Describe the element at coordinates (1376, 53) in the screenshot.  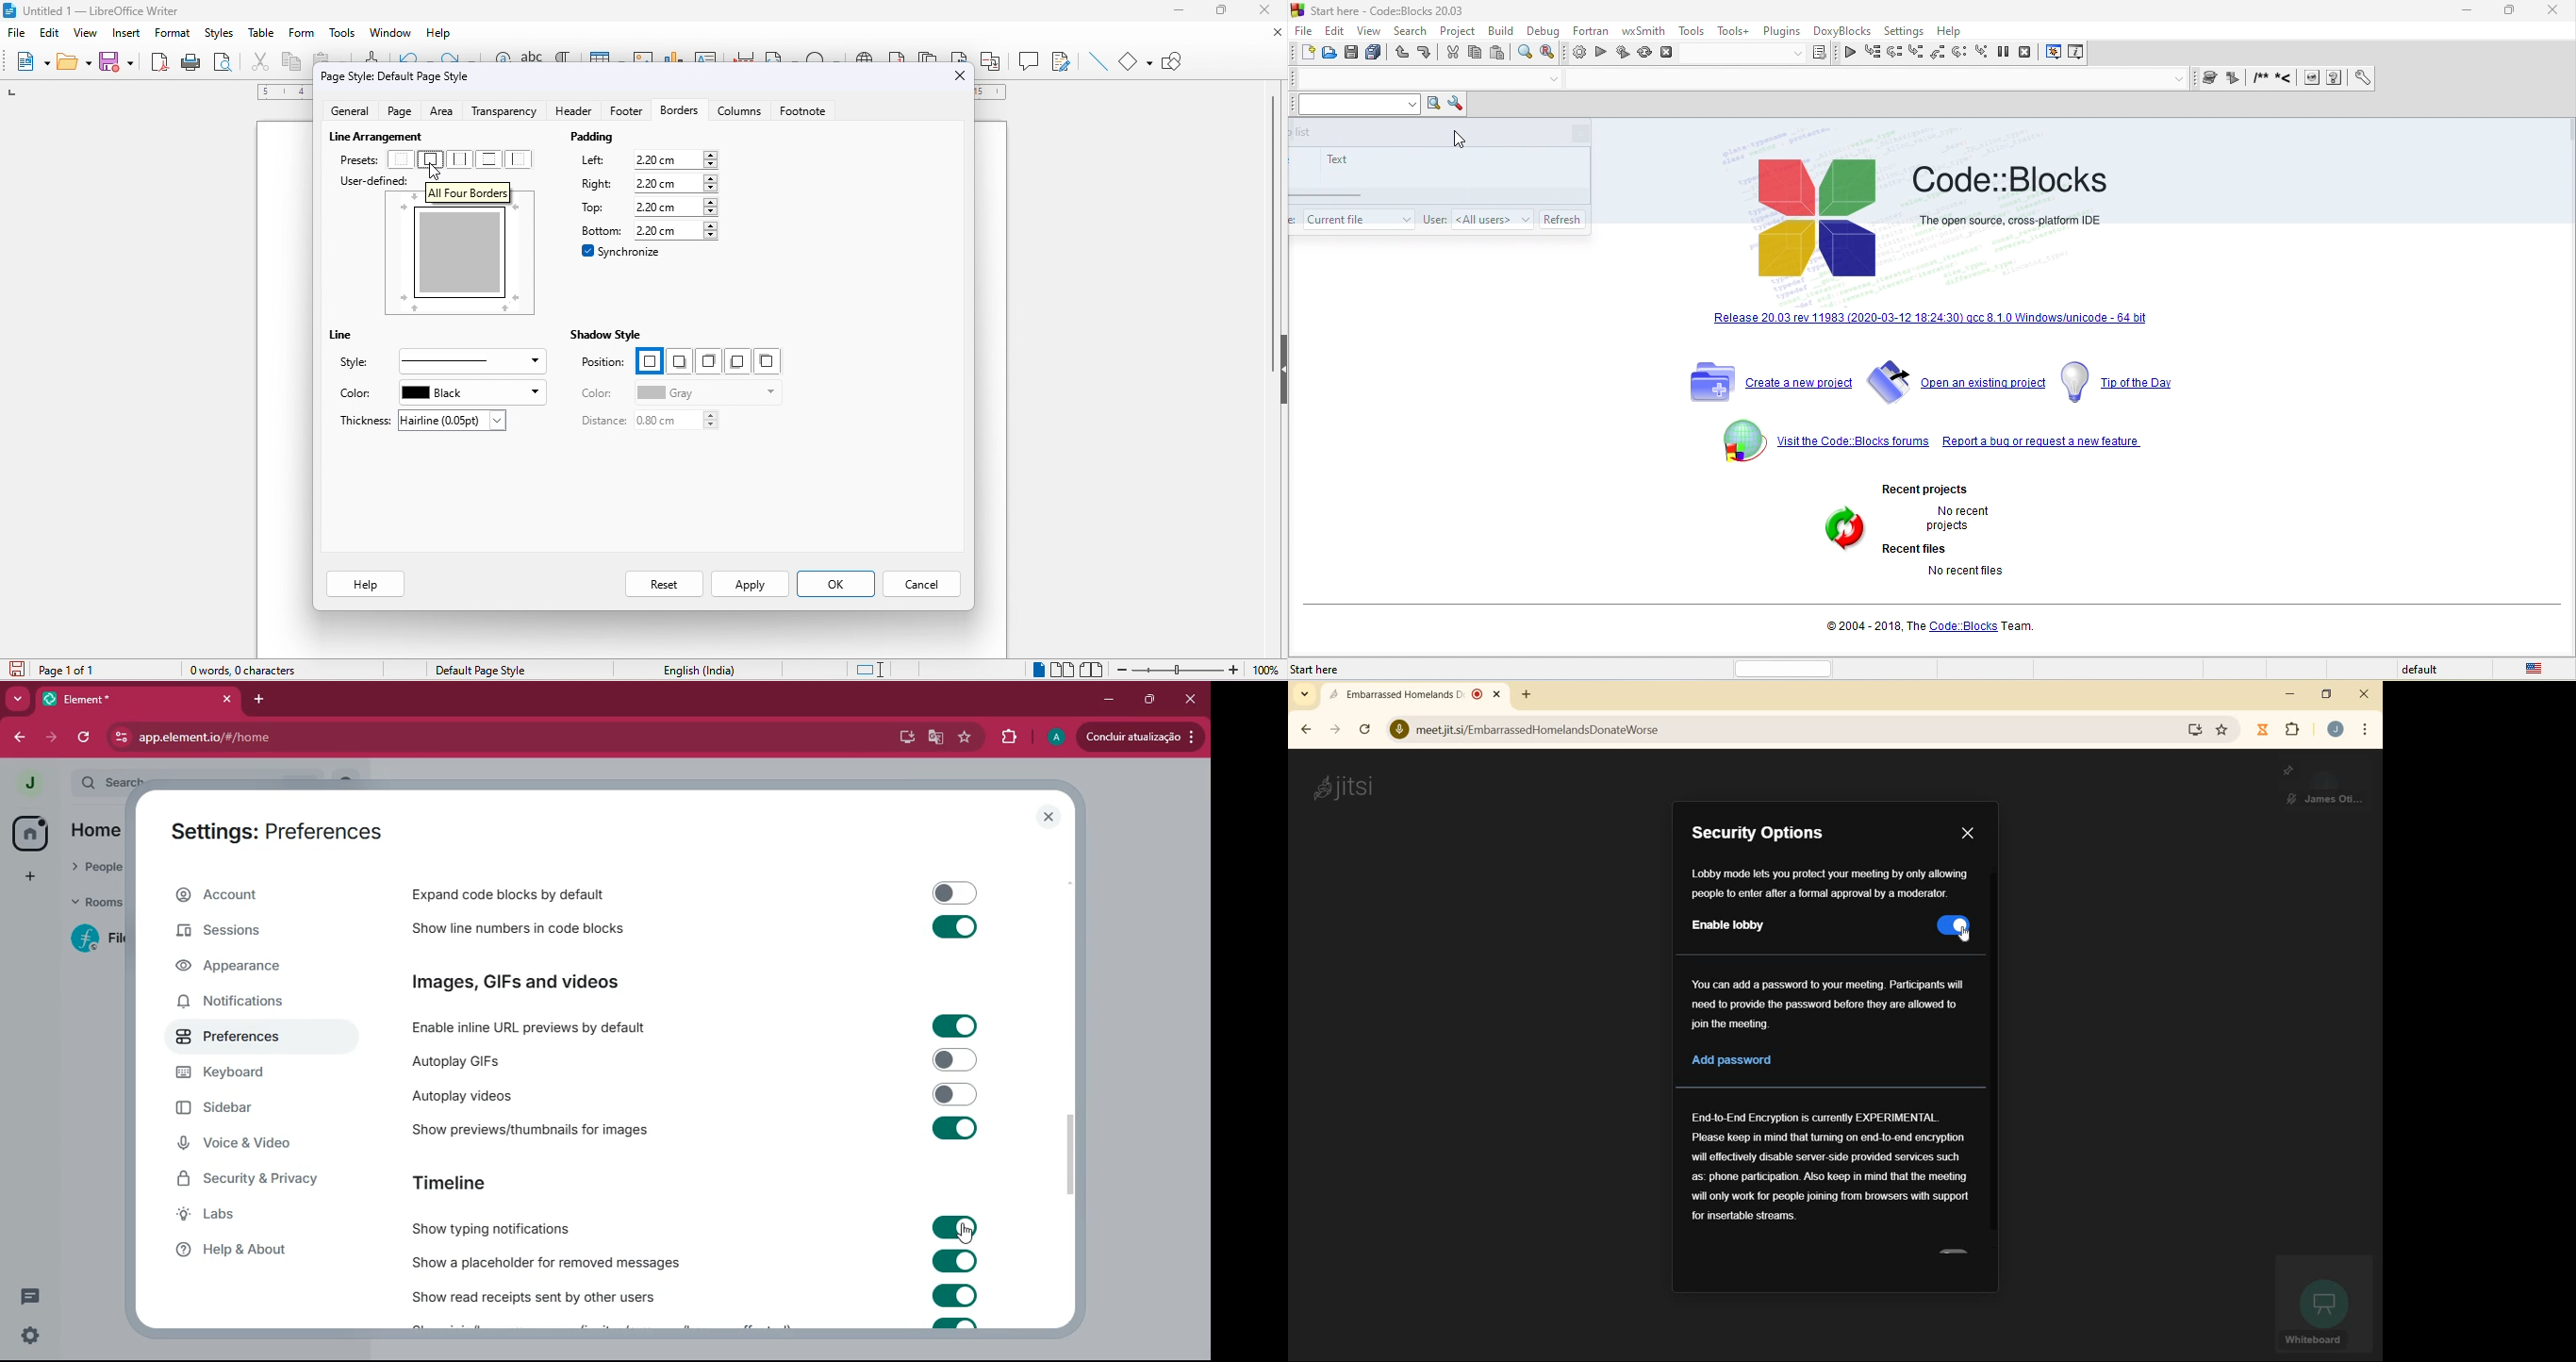
I see `save everything` at that location.